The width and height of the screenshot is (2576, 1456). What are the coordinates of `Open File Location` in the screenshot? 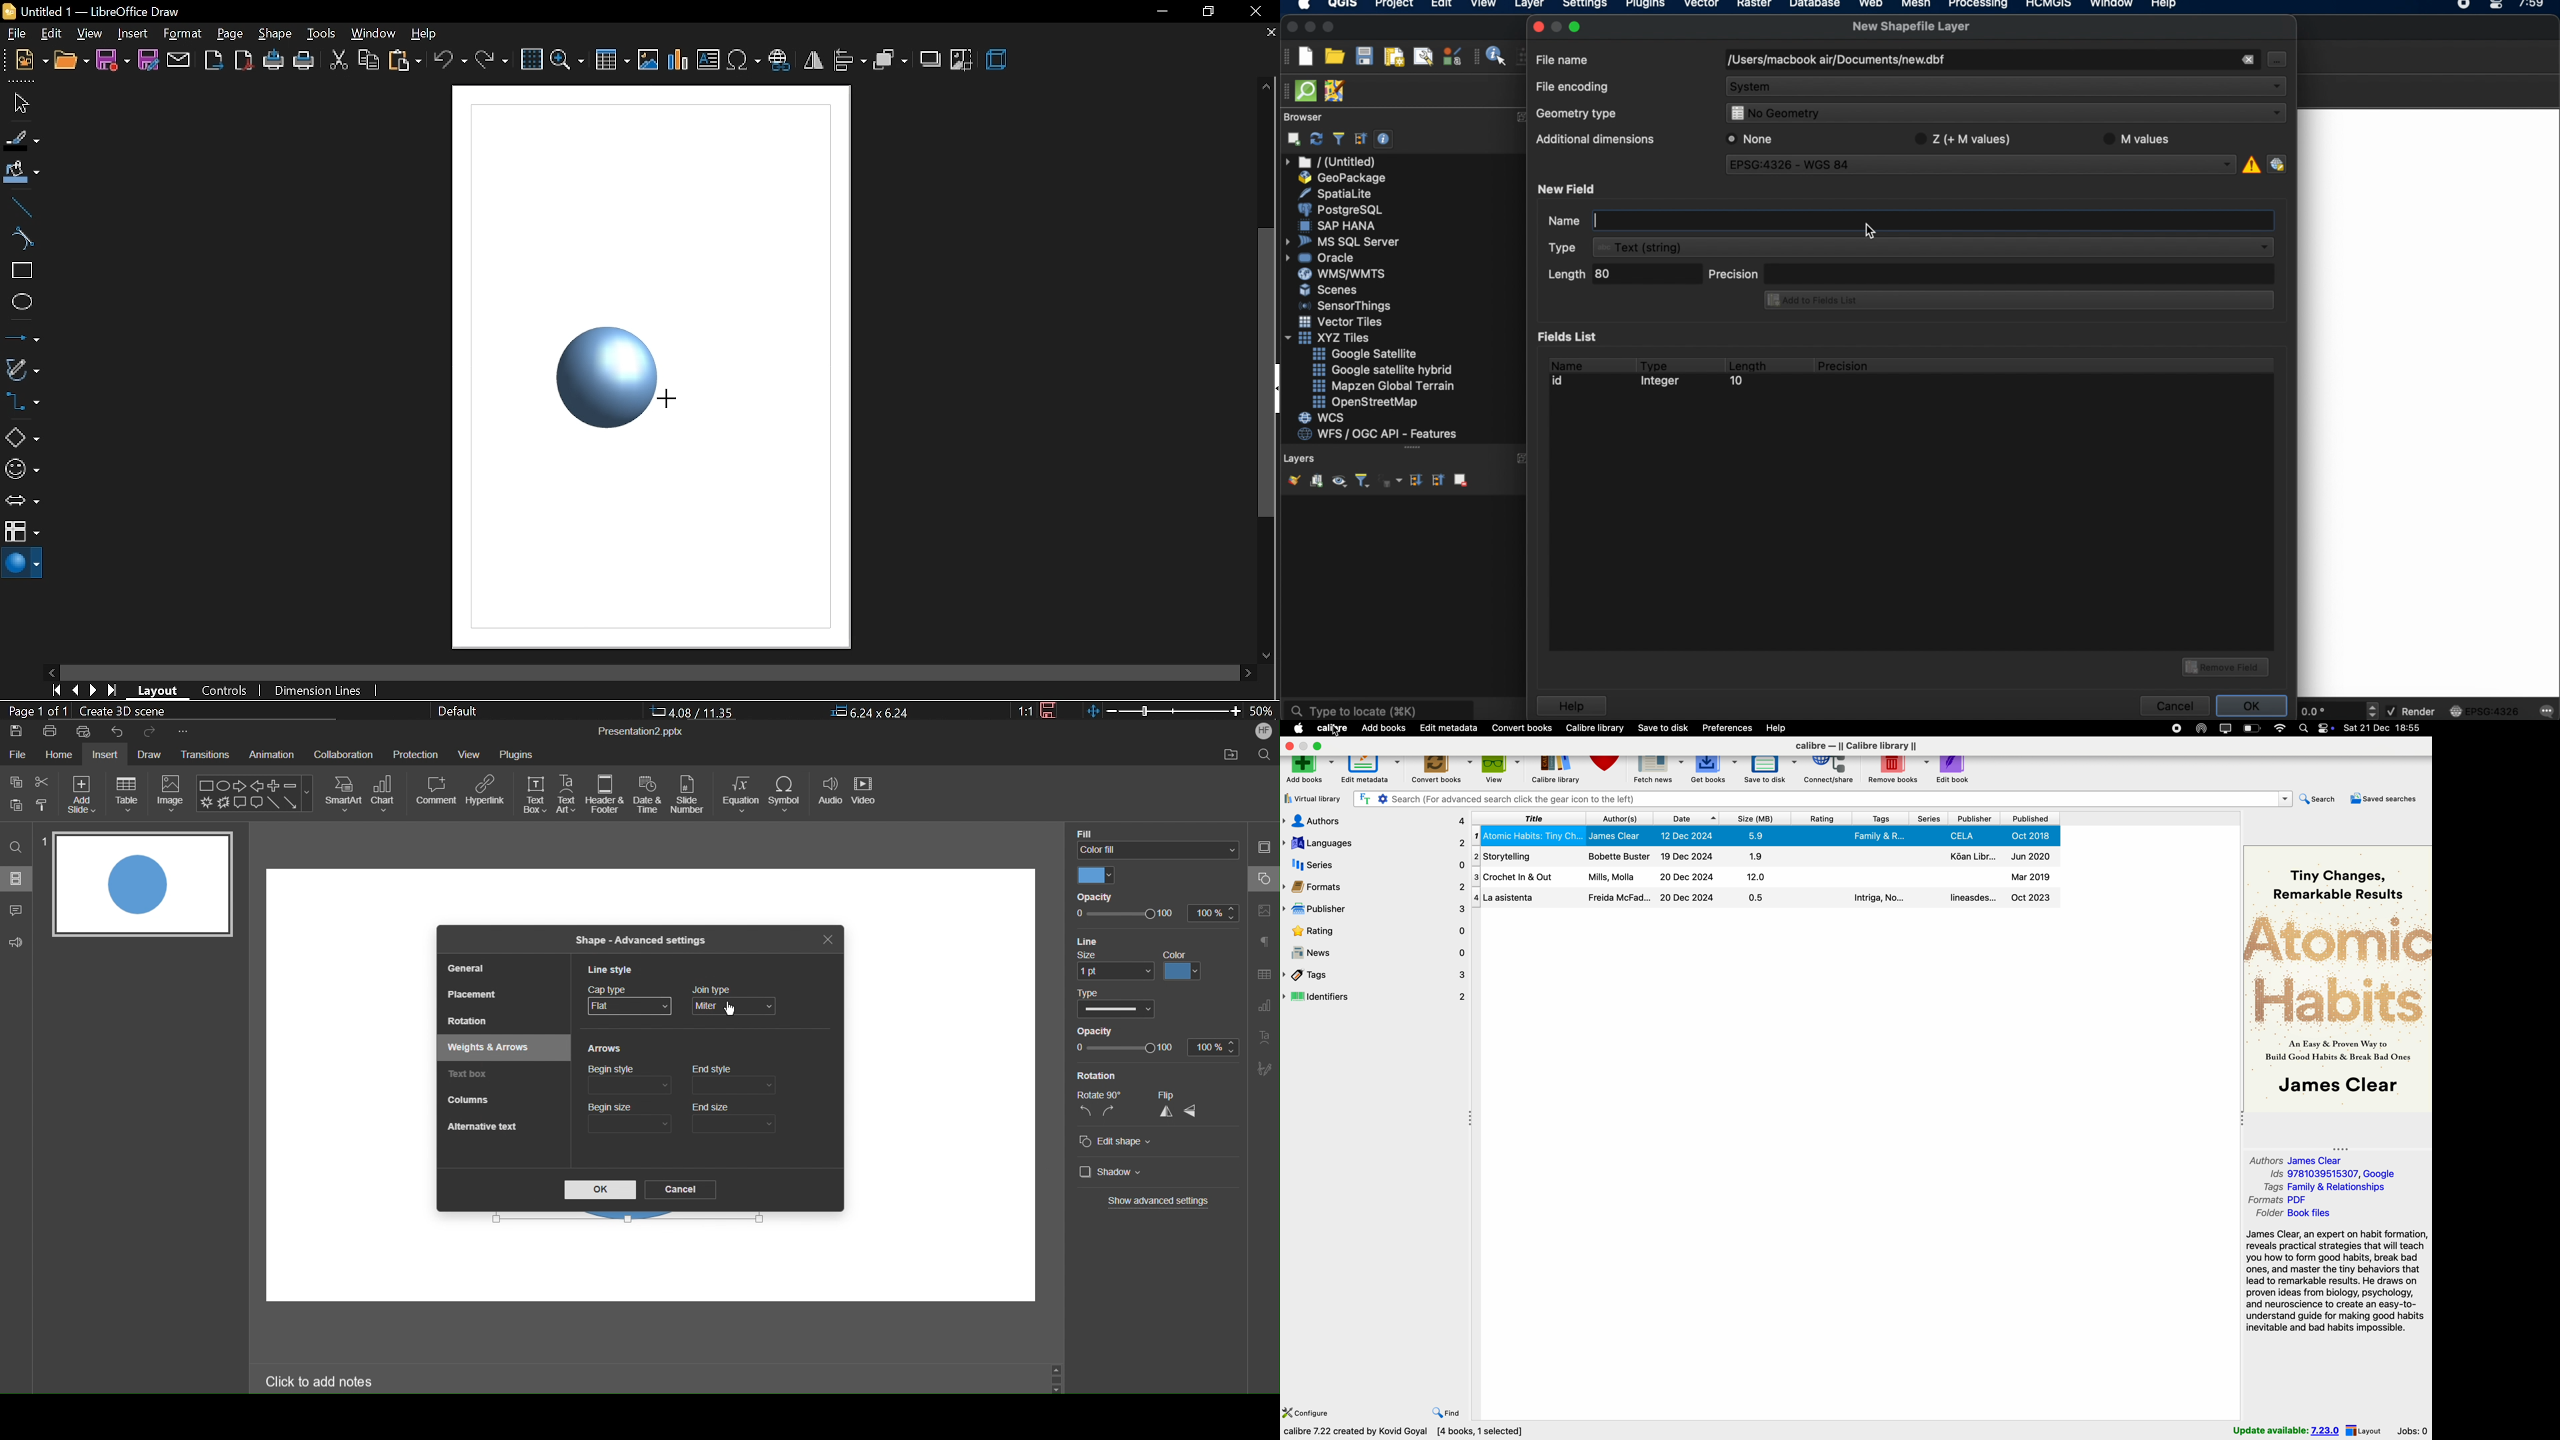 It's located at (1231, 755).